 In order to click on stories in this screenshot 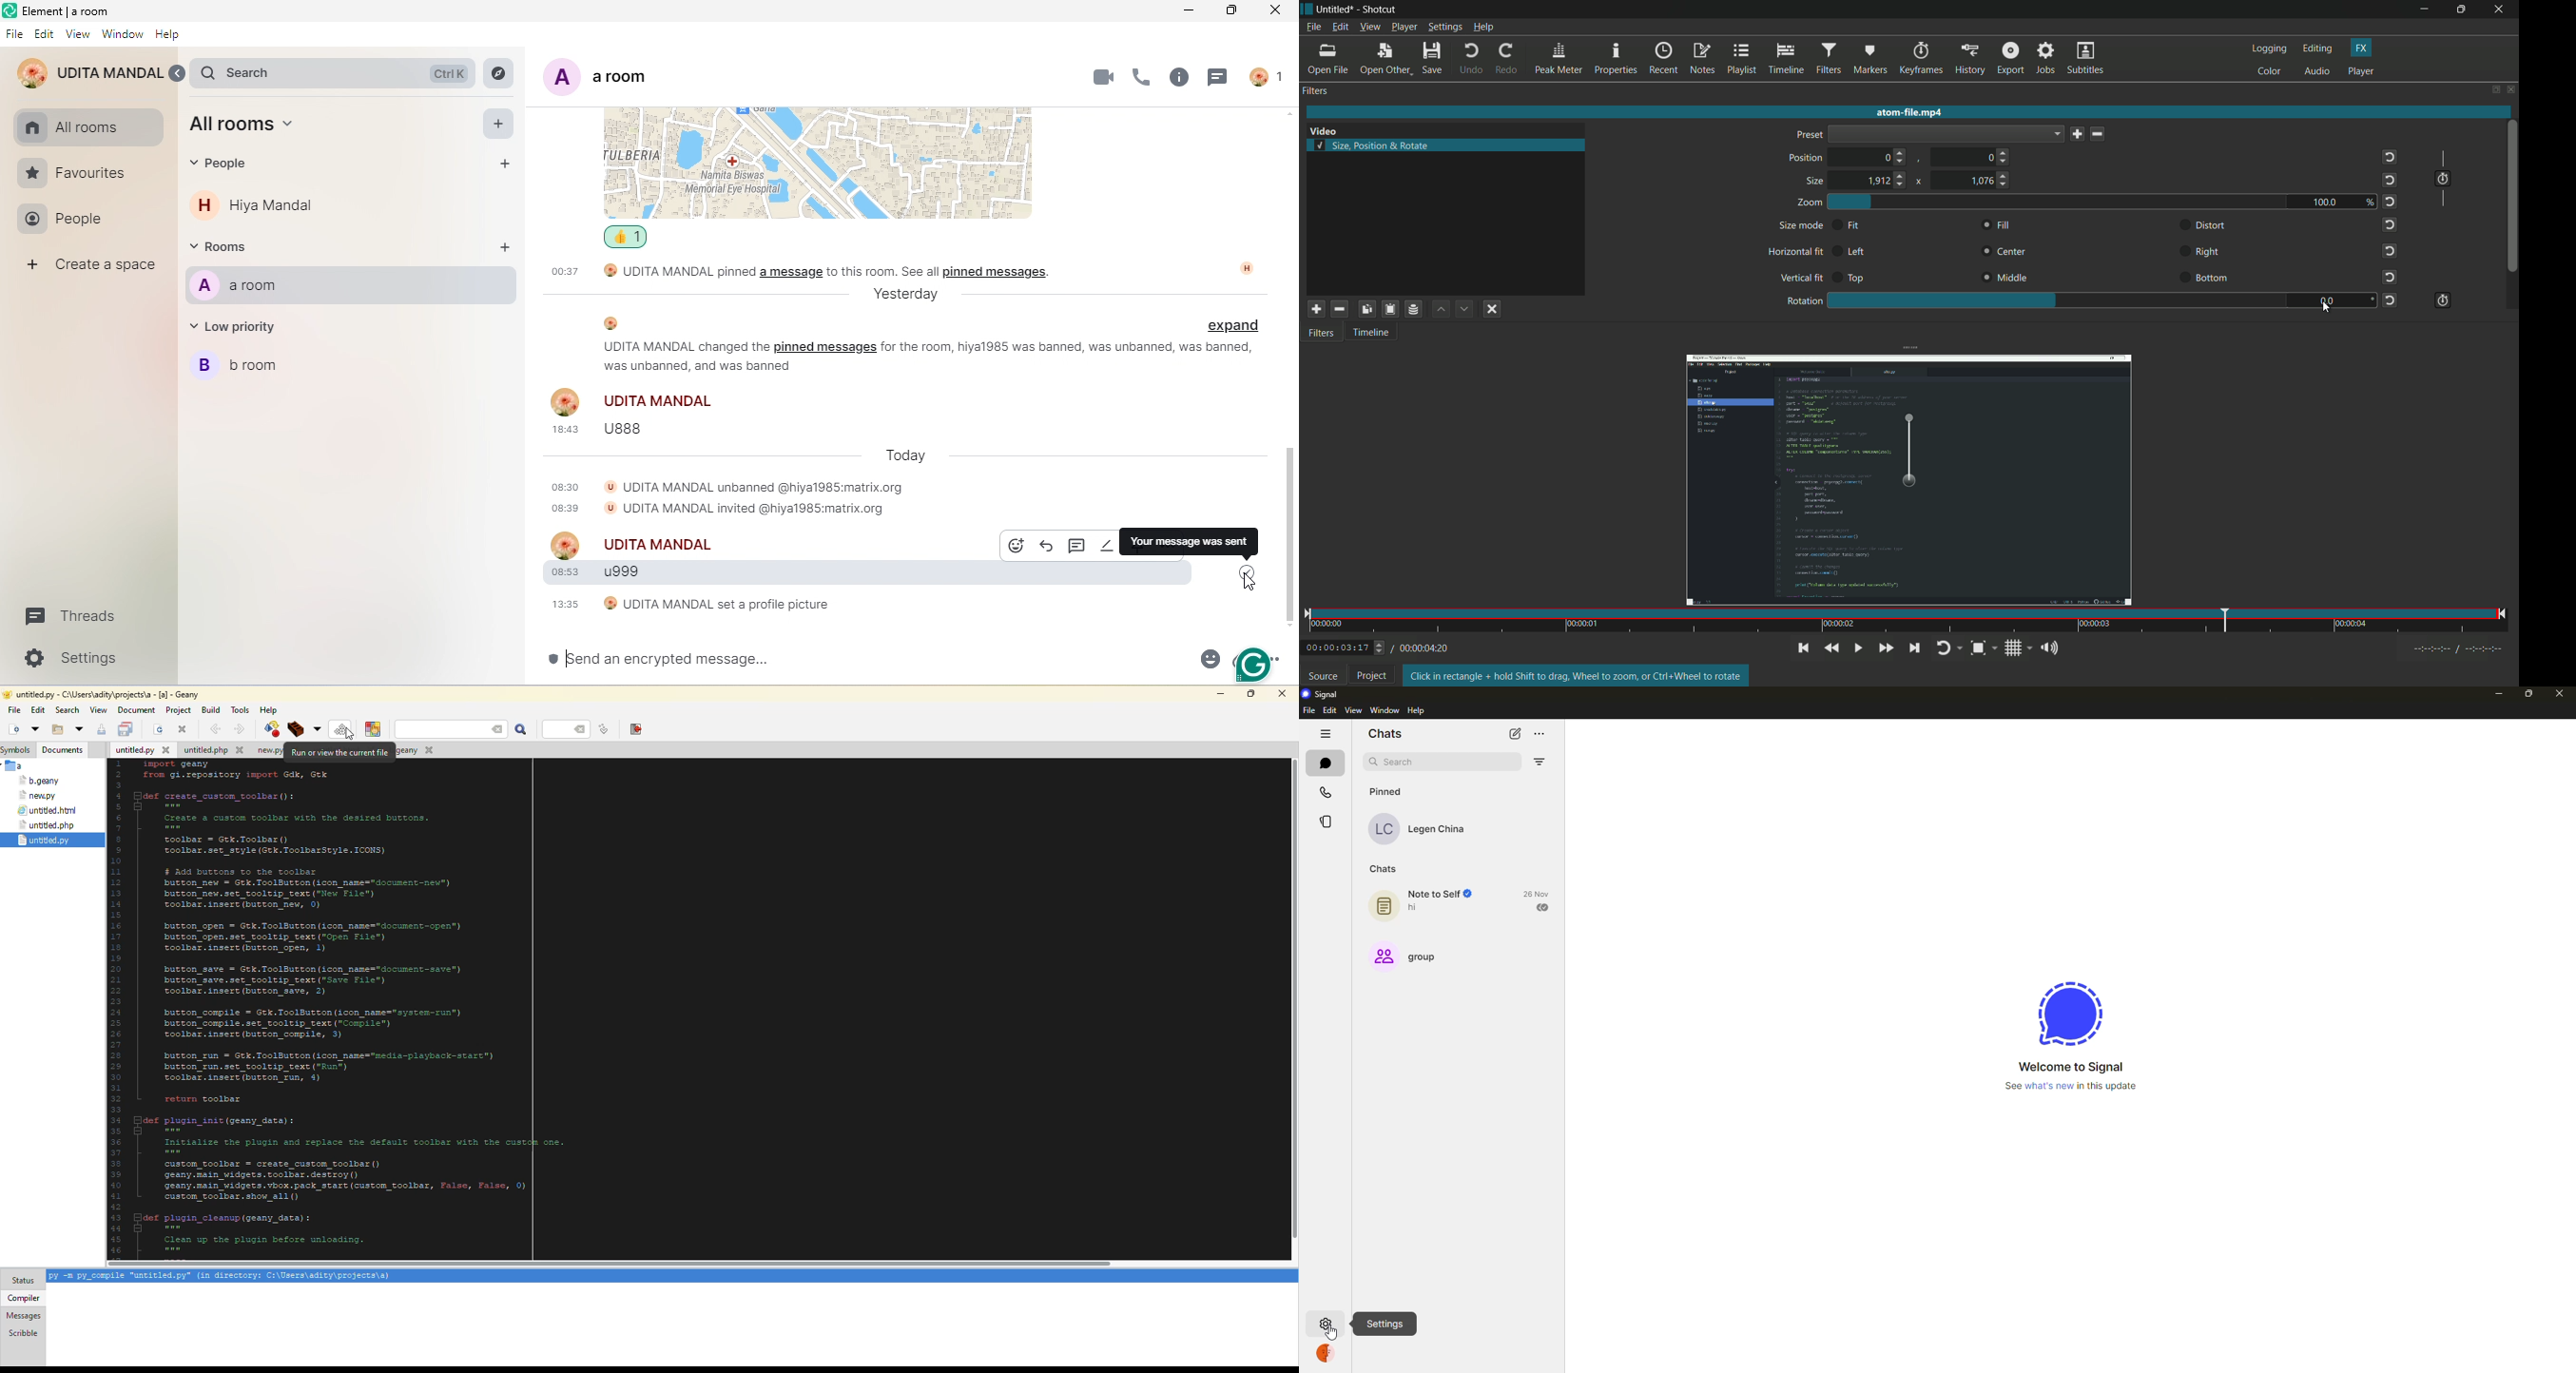, I will do `click(1328, 823)`.